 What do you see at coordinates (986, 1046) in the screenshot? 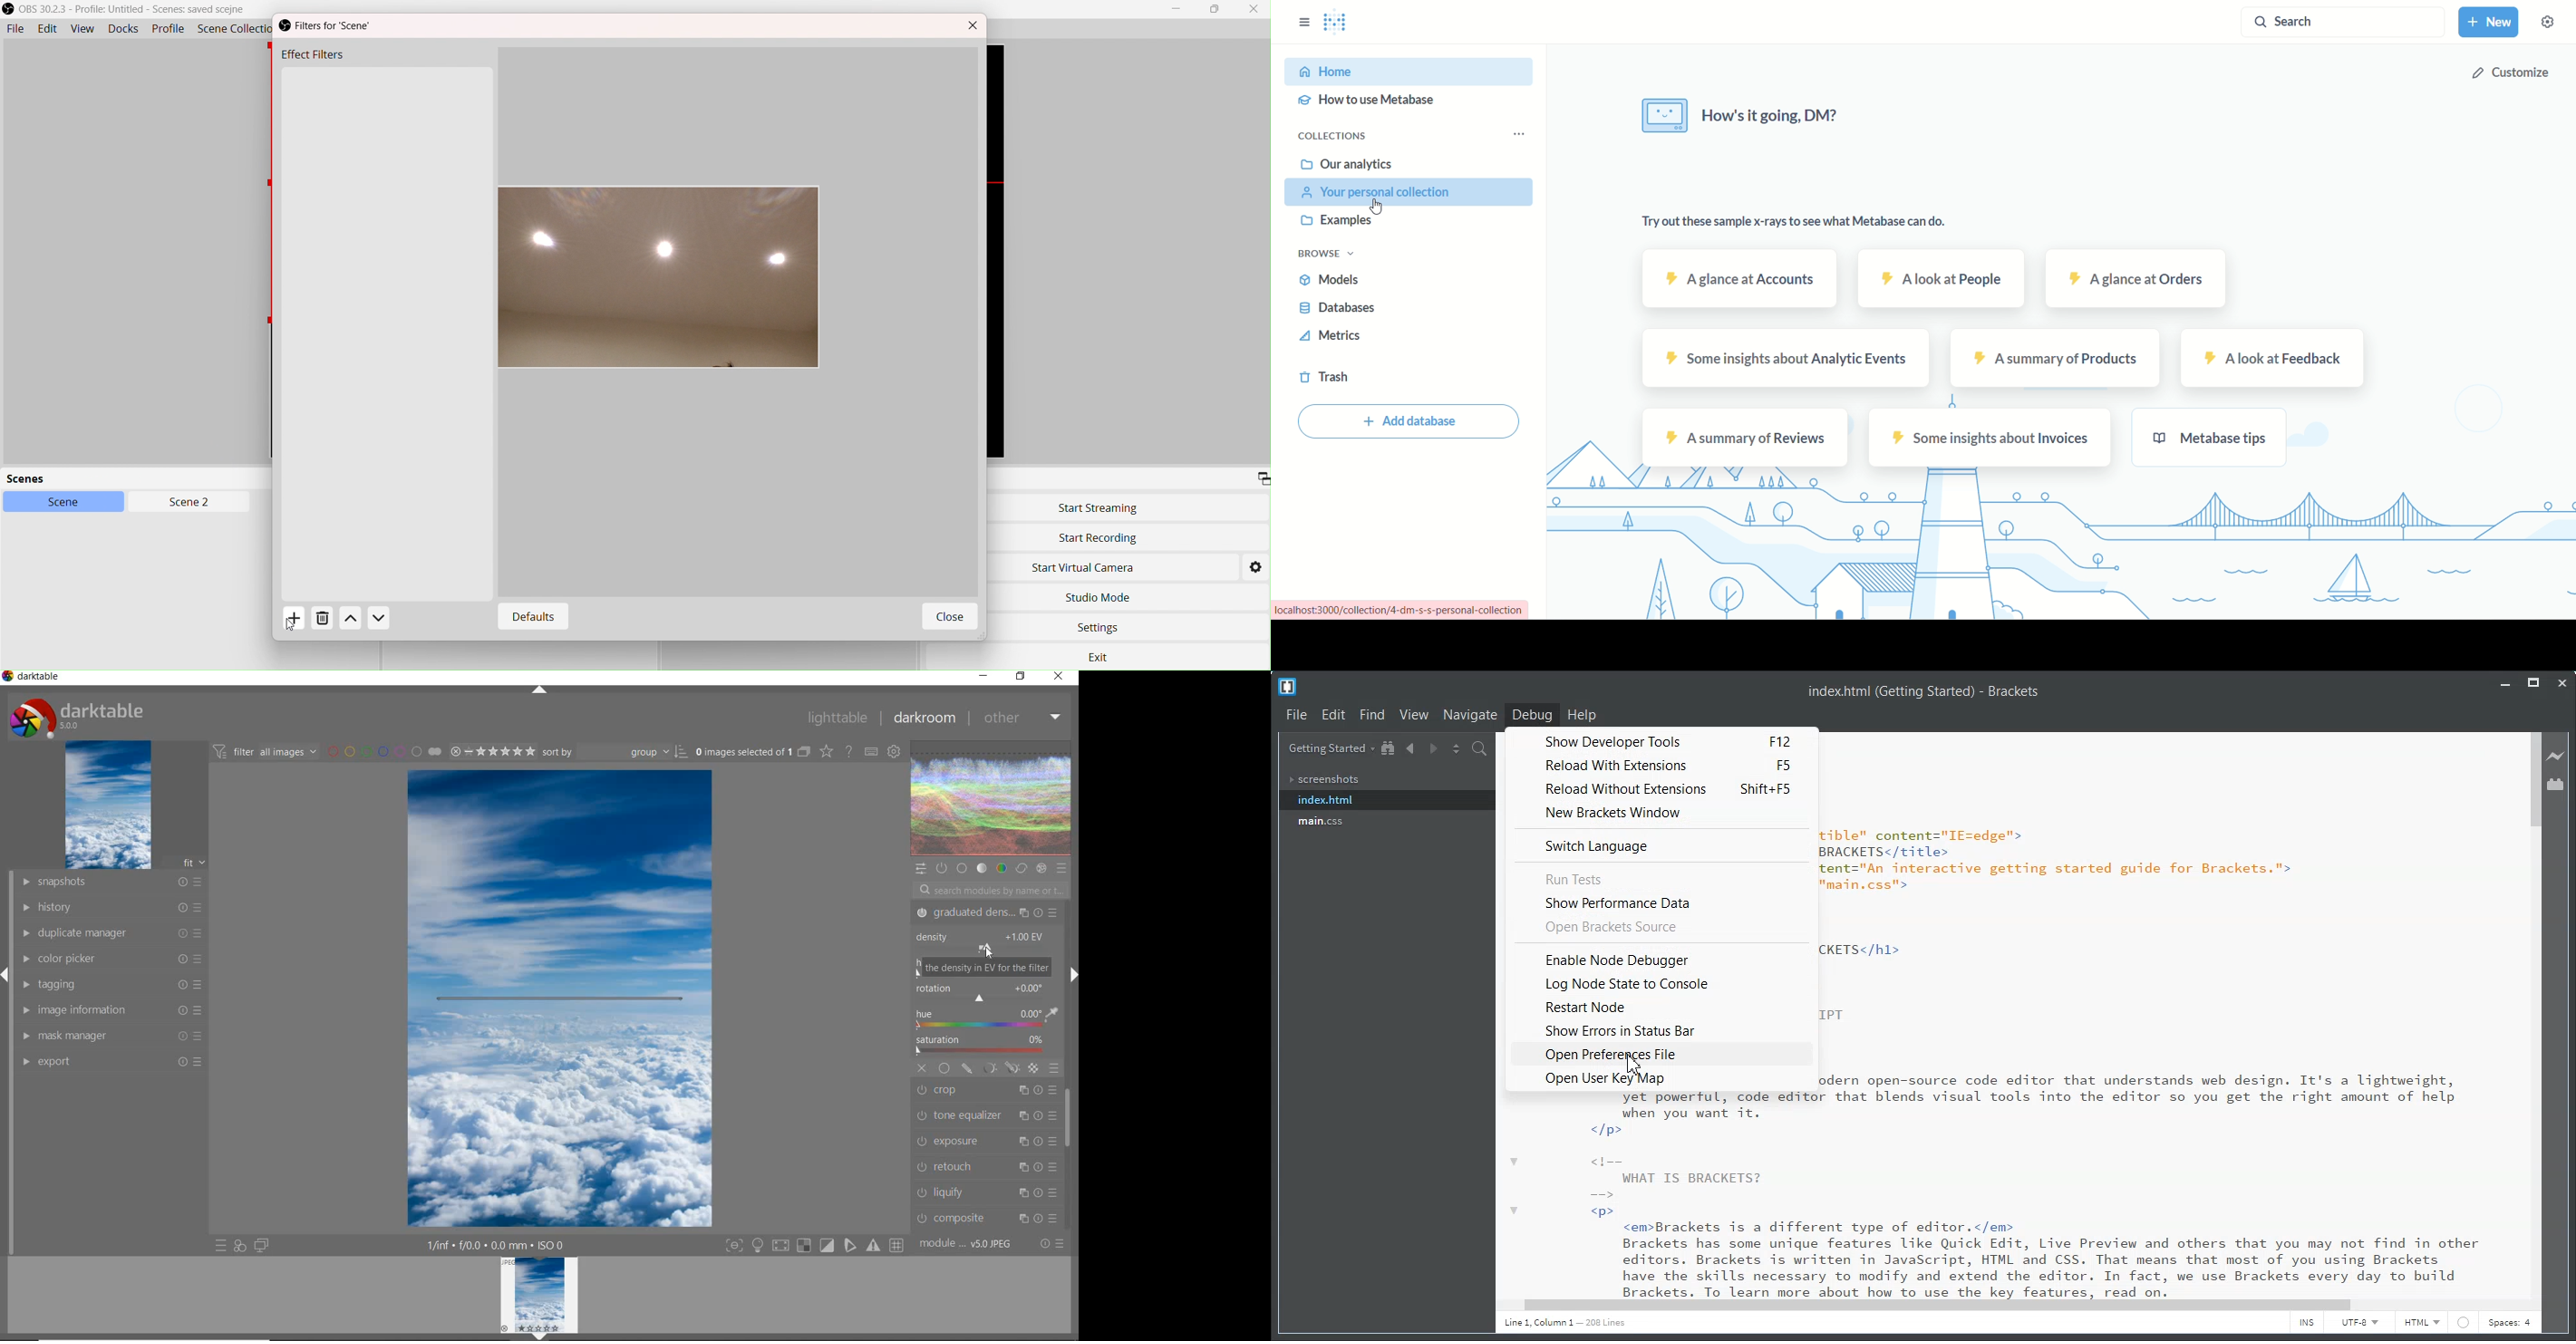
I see `SATURATION` at bounding box center [986, 1046].